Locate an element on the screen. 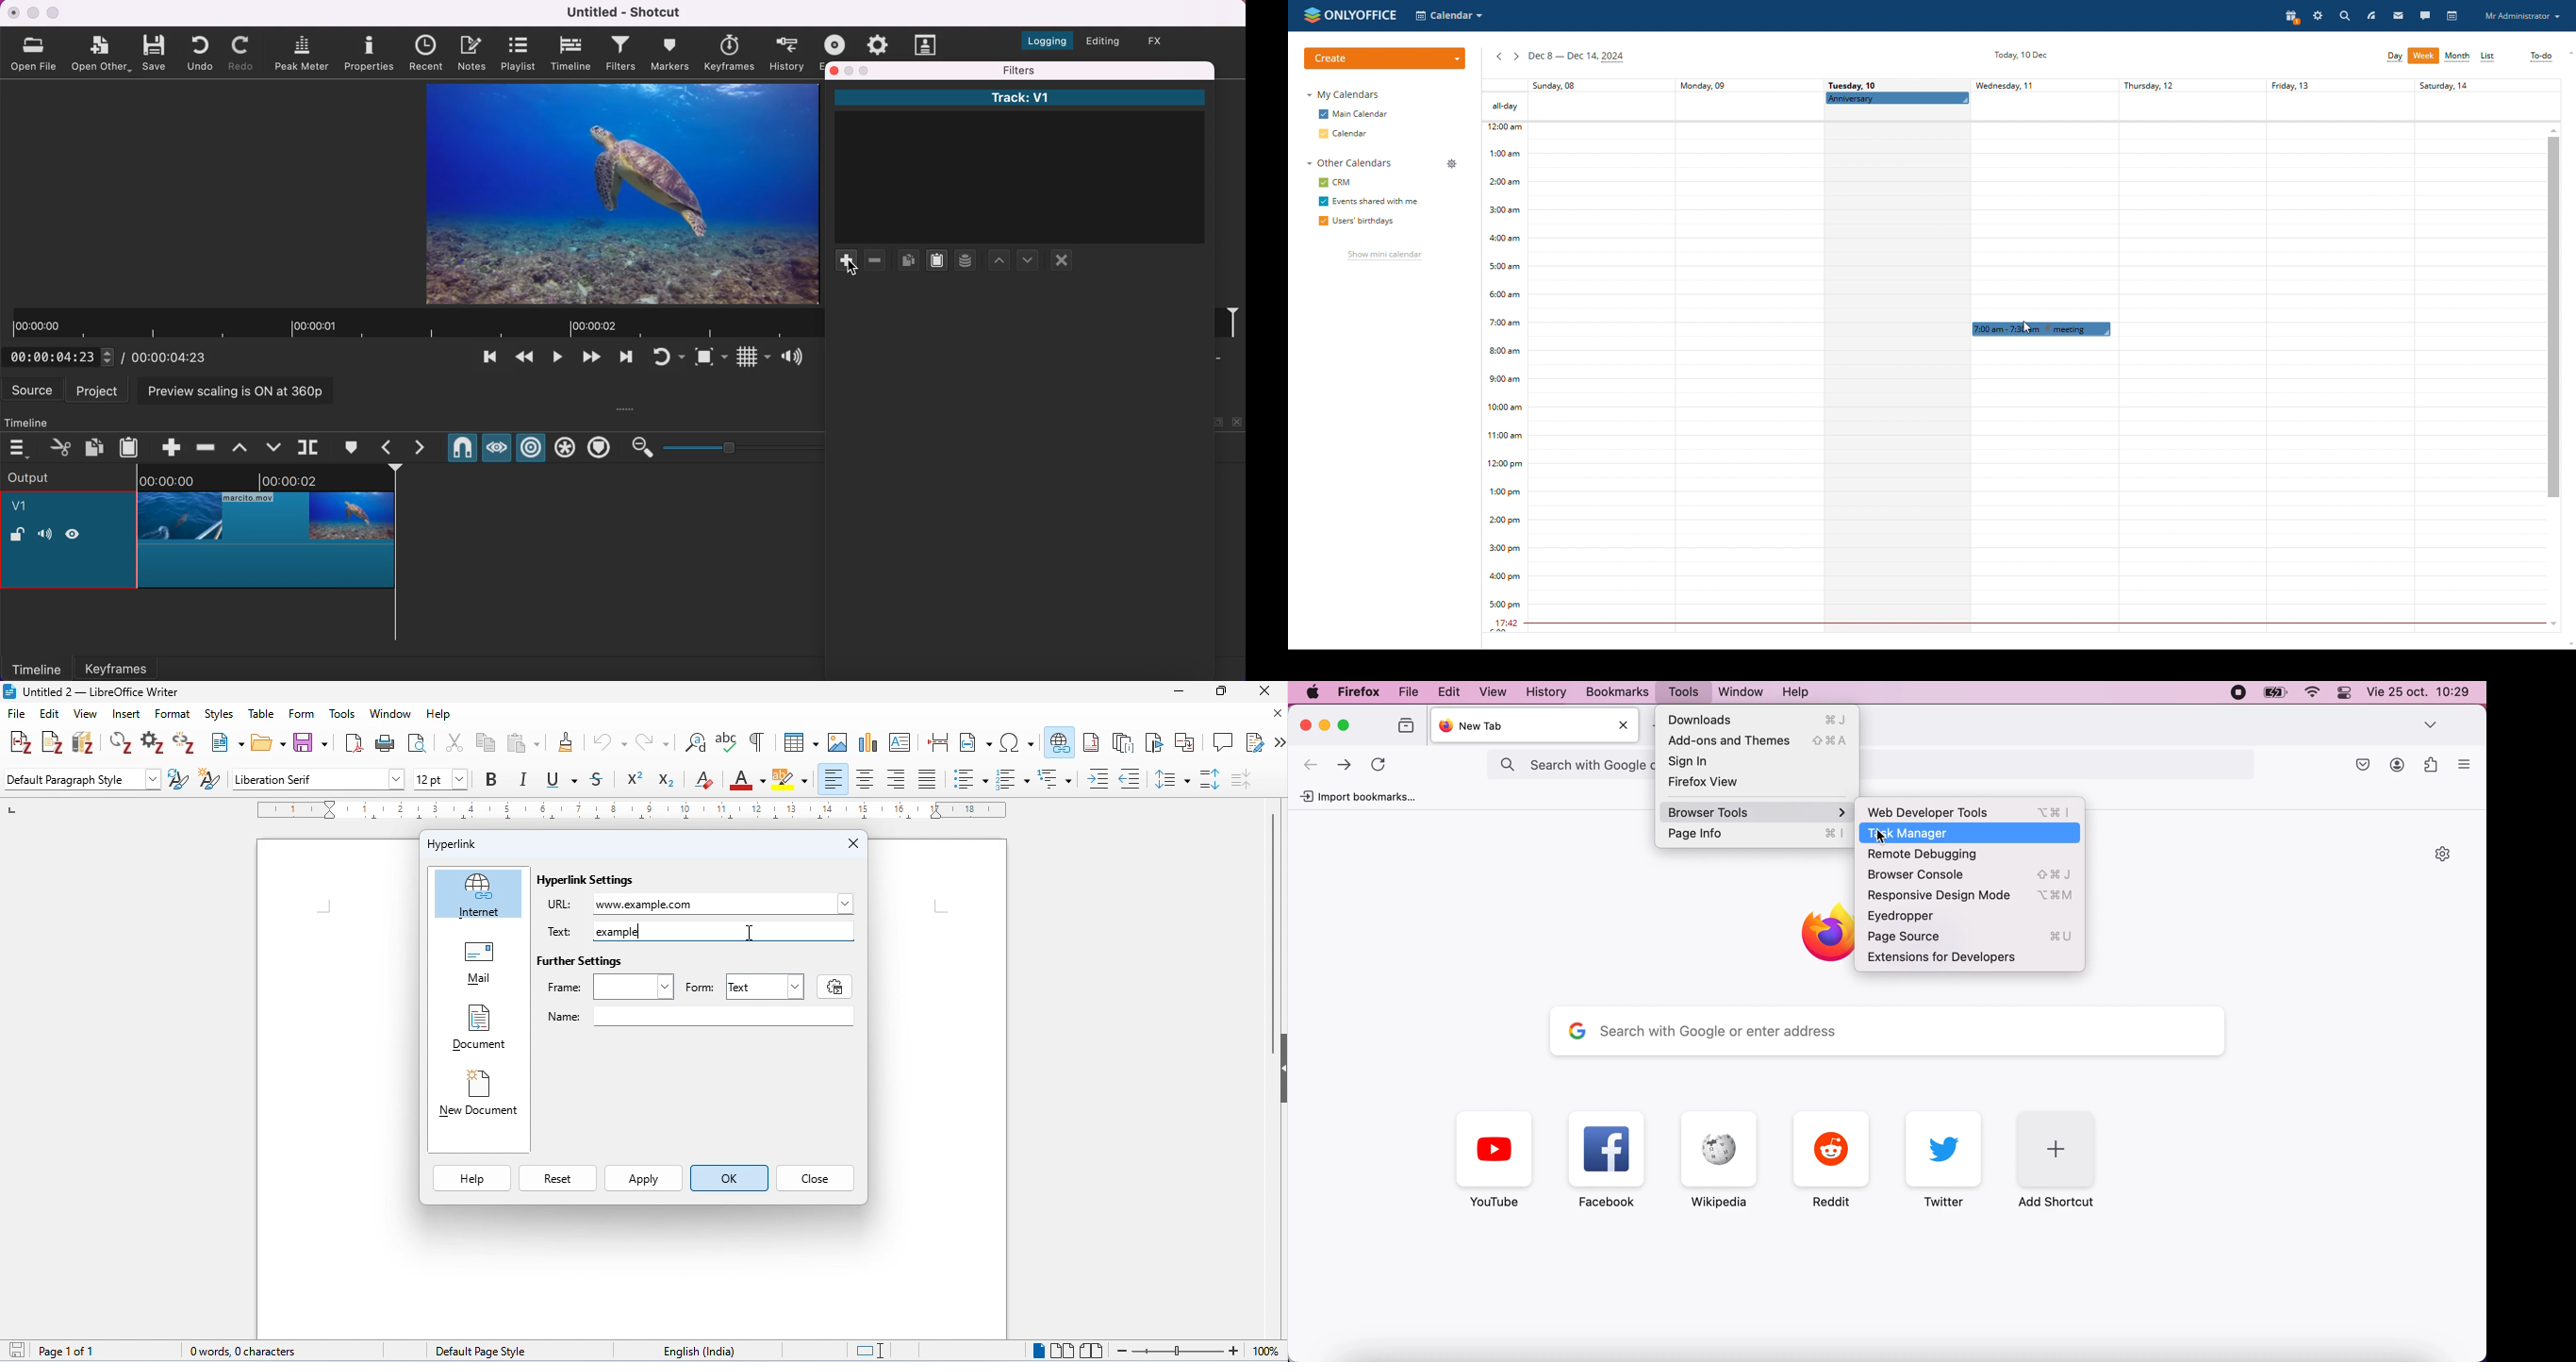  timeline is located at coordinates (36, 668).